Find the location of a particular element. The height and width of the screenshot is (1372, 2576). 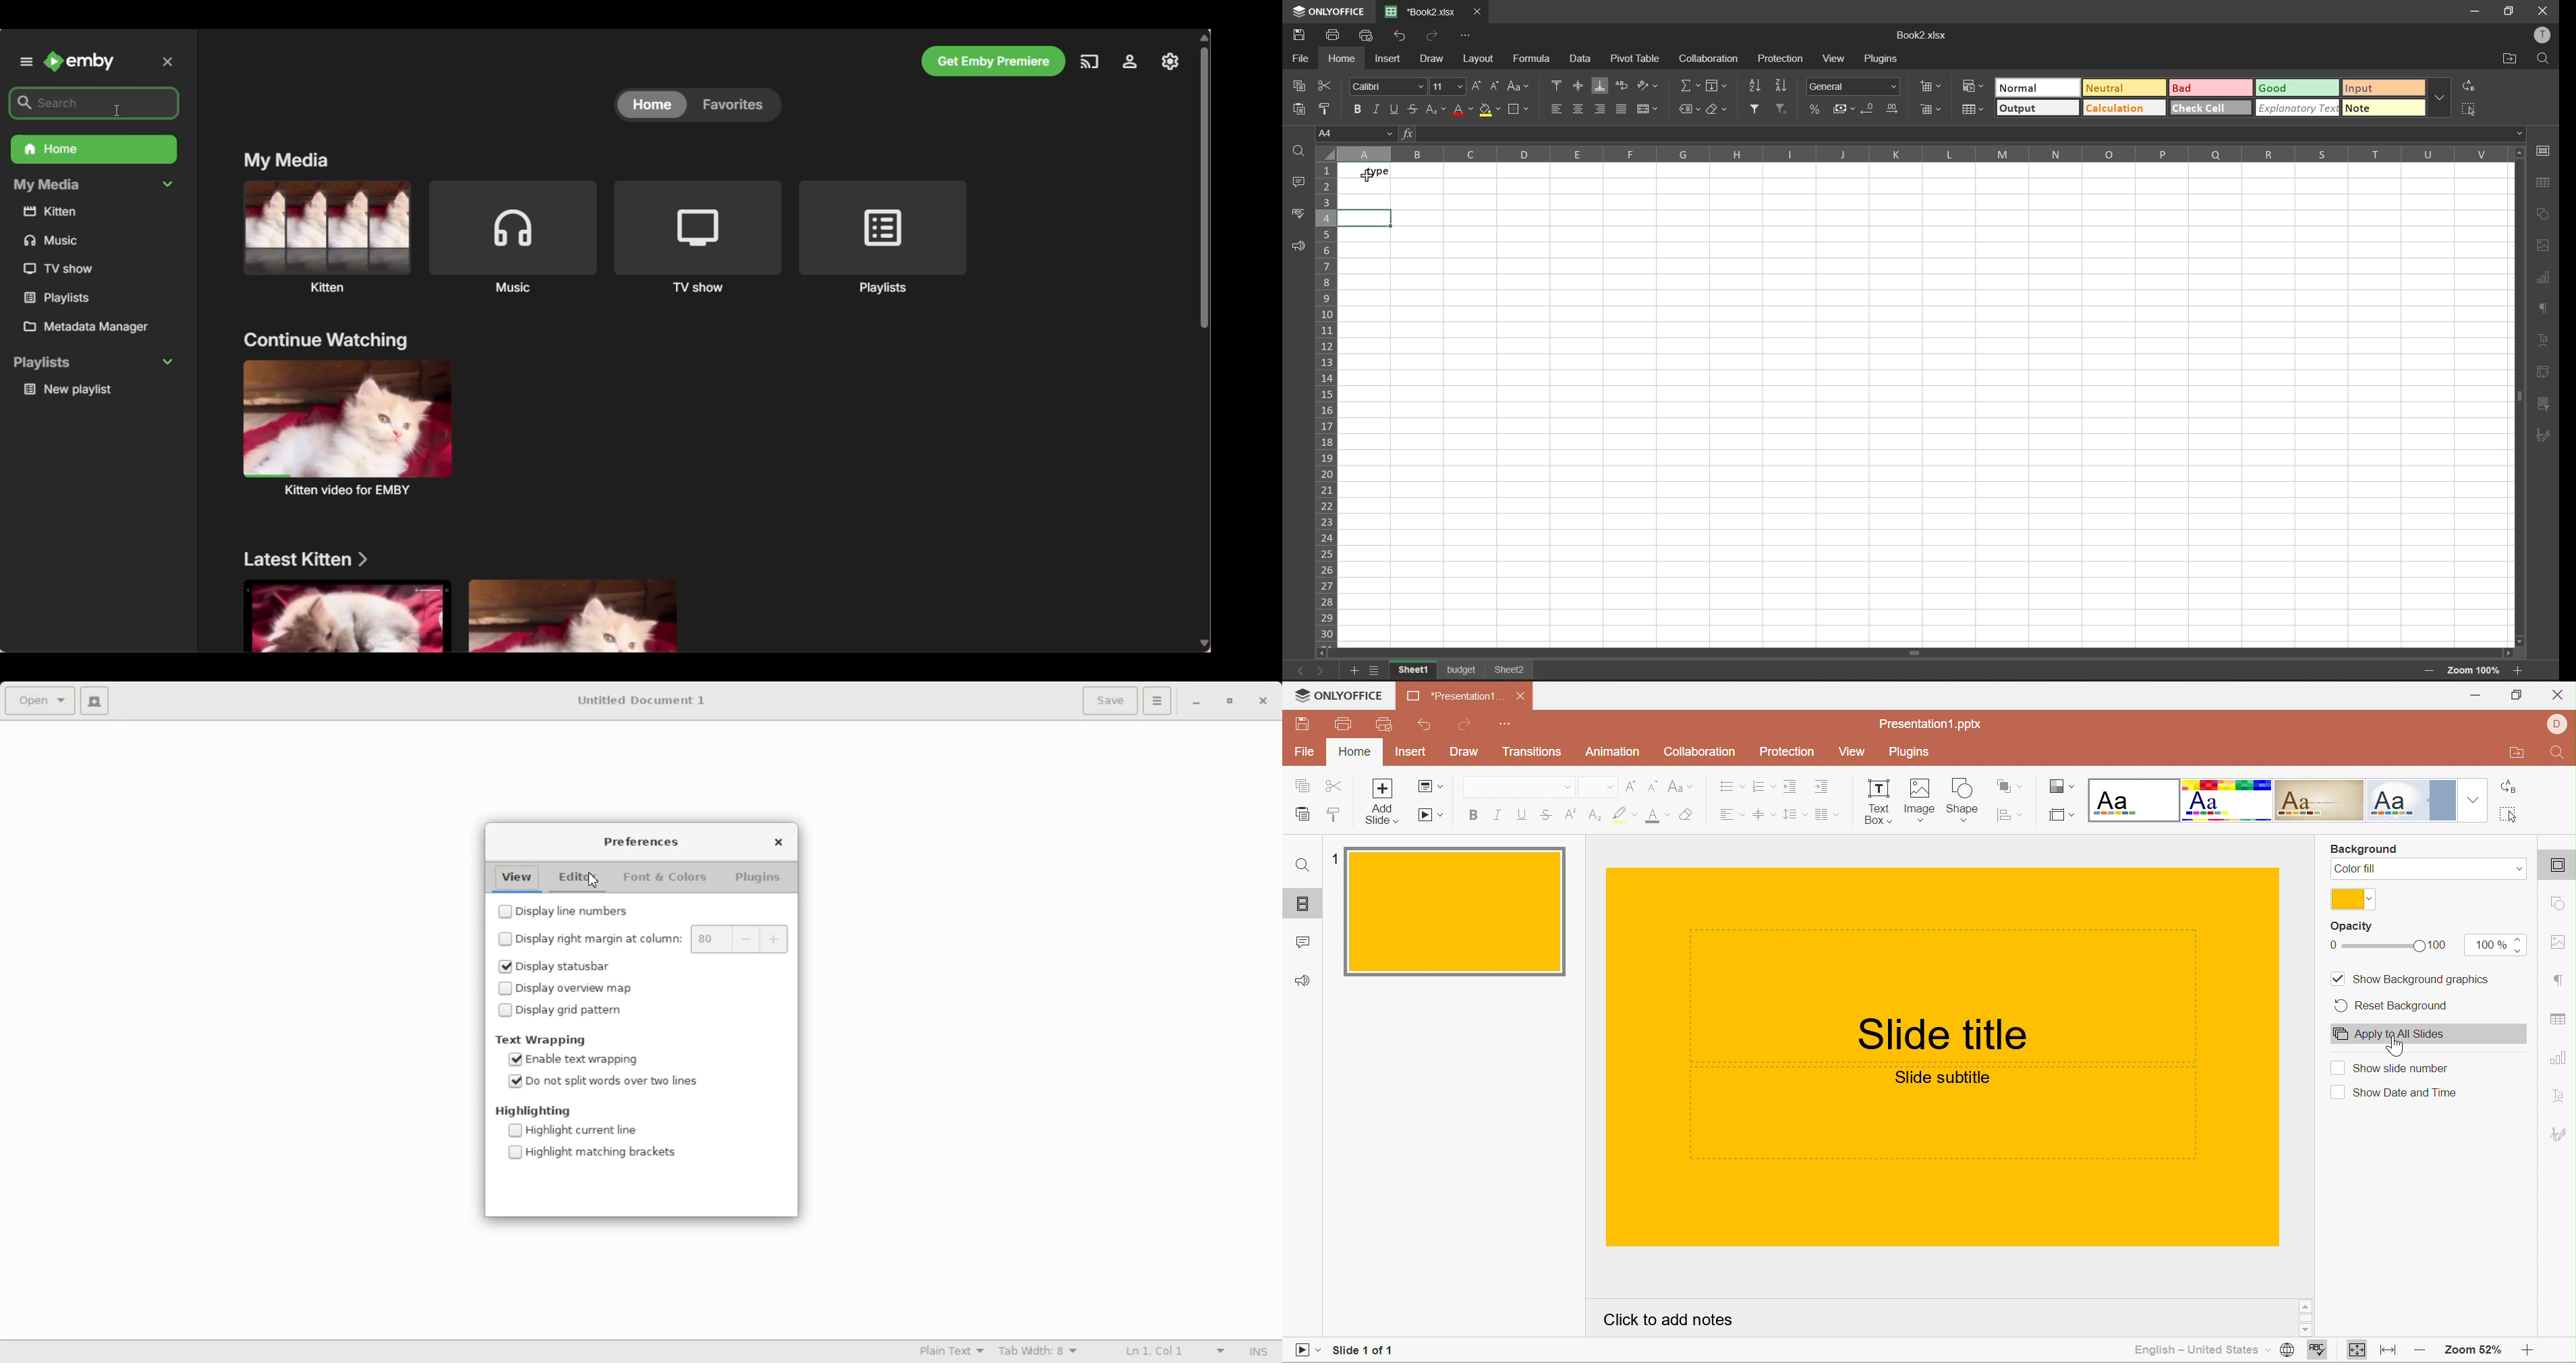

cut is located at coordinates (1326, 88).